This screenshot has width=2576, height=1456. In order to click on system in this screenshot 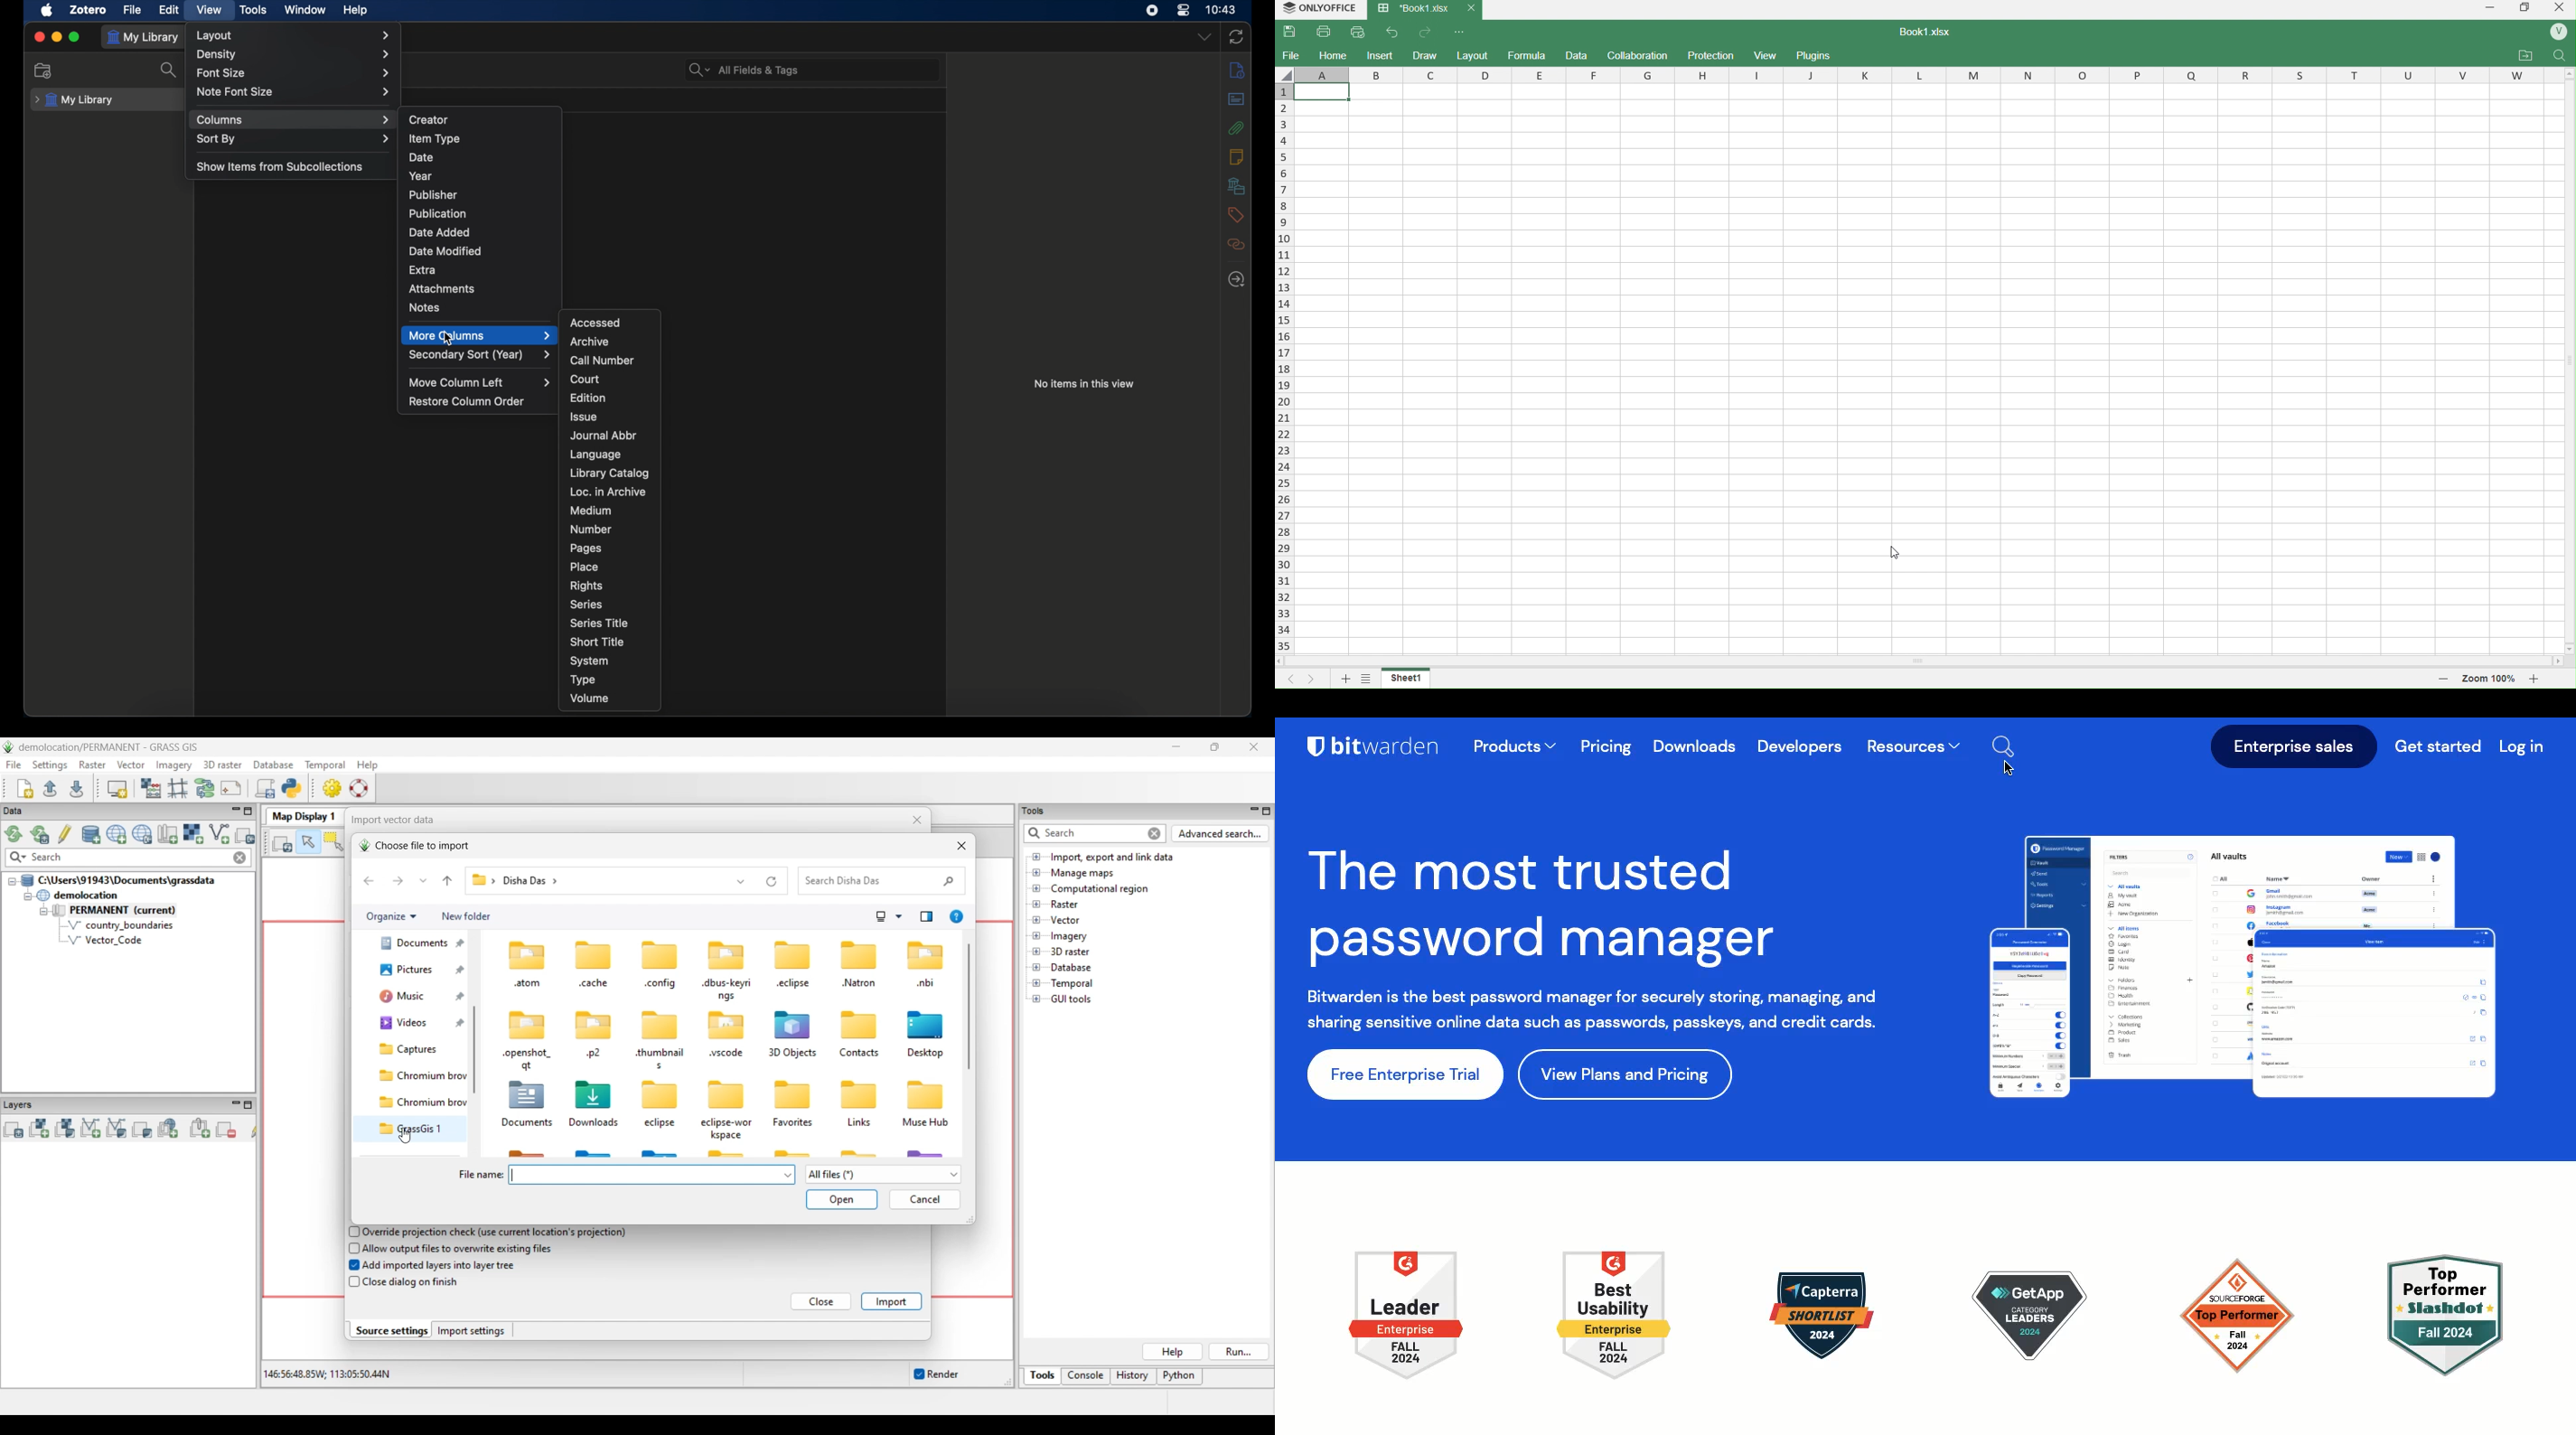, I will do `click(590, 661)`.